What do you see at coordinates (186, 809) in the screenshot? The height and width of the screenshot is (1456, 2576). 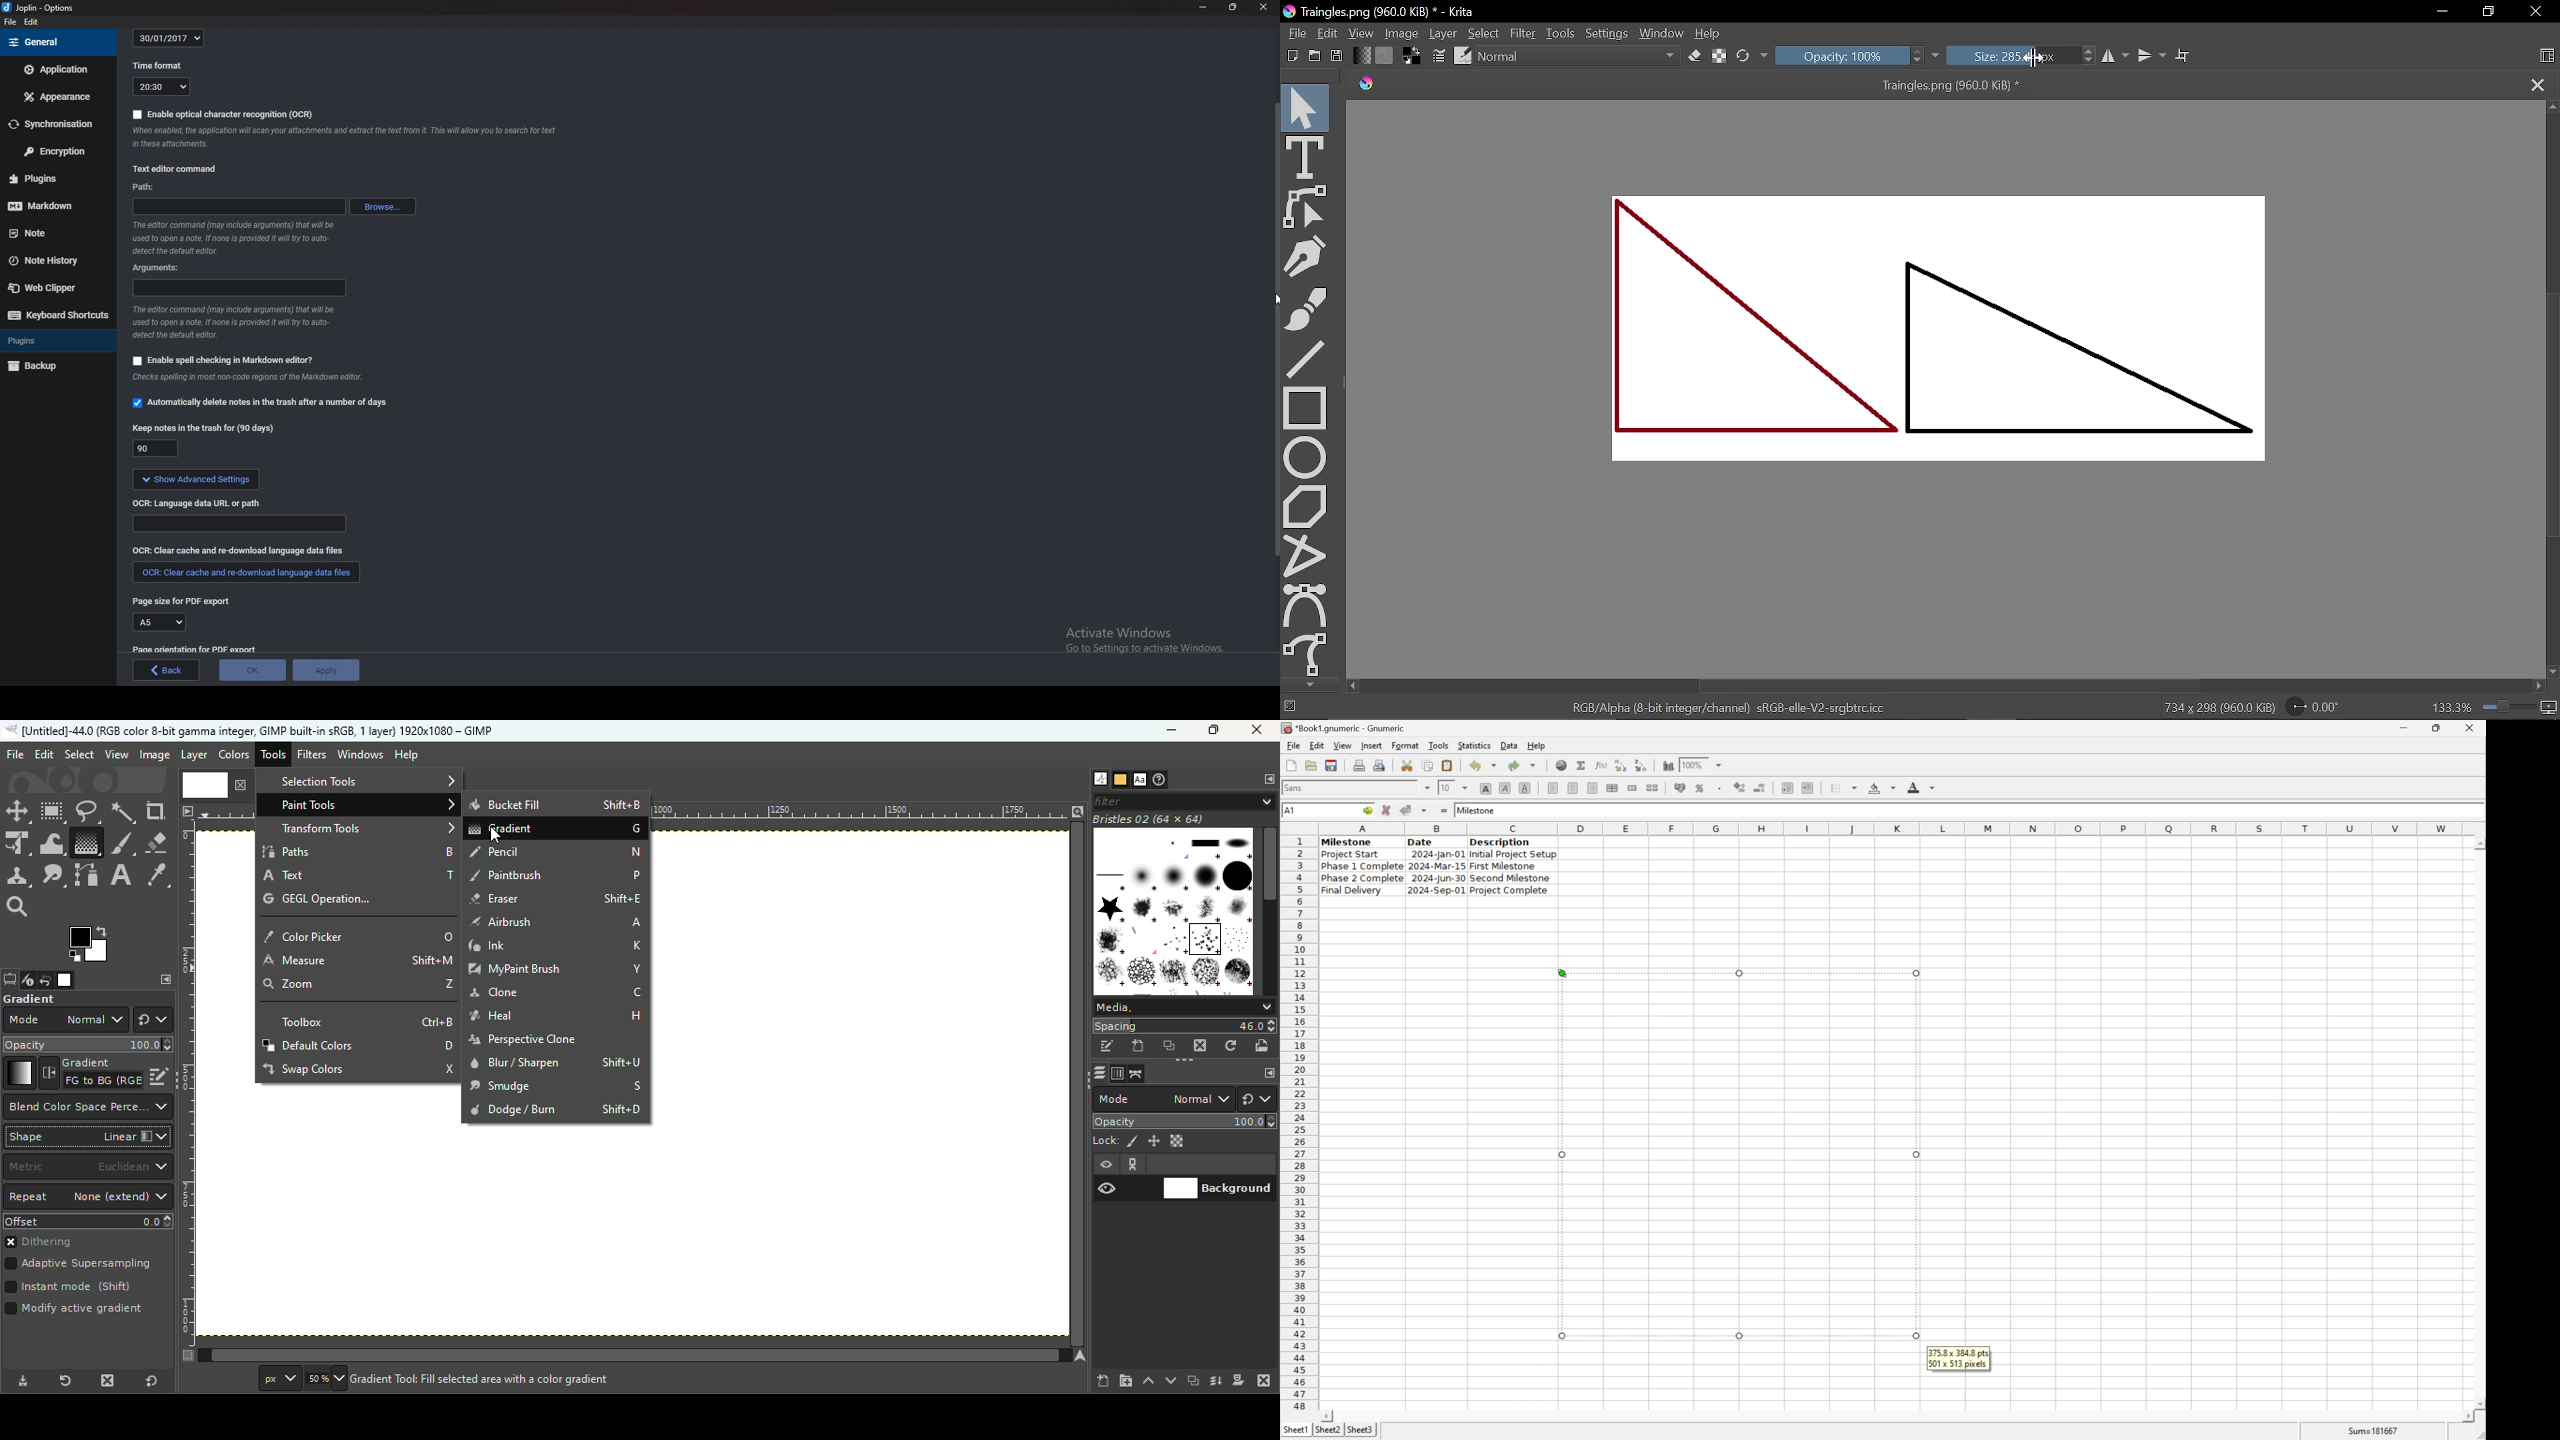 I see `Access the image menu` at bounding box center [186, 809].